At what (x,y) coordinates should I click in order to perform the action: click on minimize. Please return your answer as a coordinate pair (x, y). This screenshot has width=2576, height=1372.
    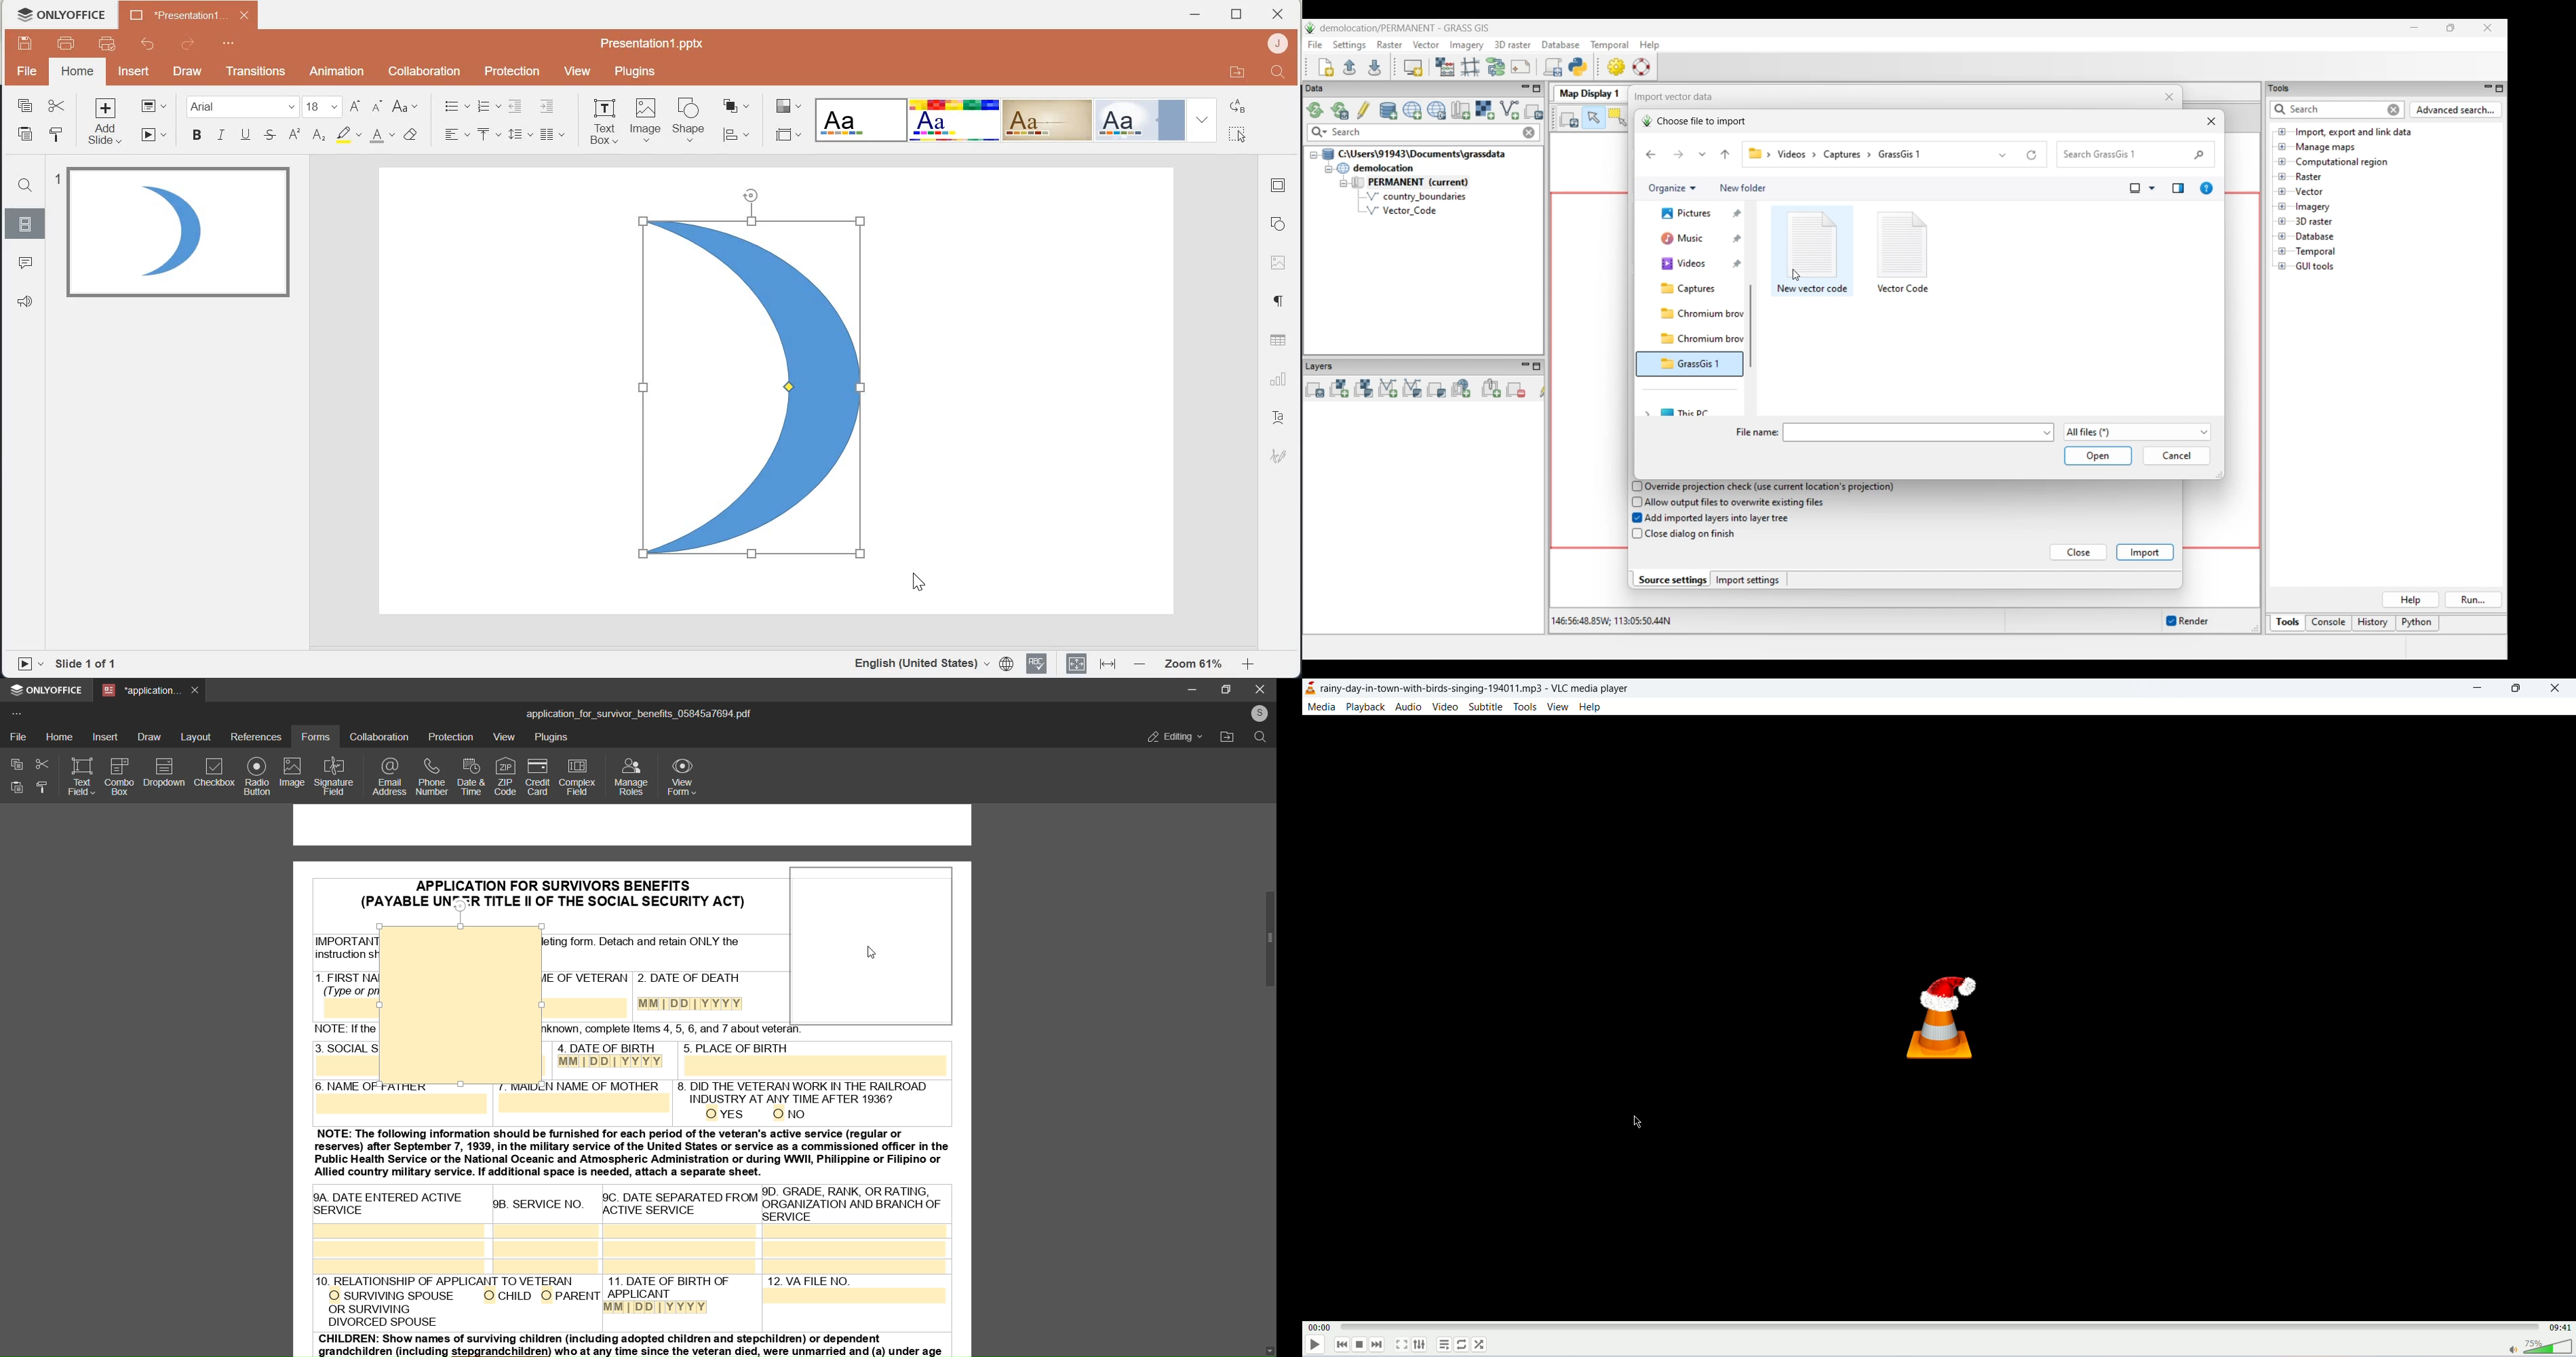
    Looking at the image, I should click on (1188, 689).